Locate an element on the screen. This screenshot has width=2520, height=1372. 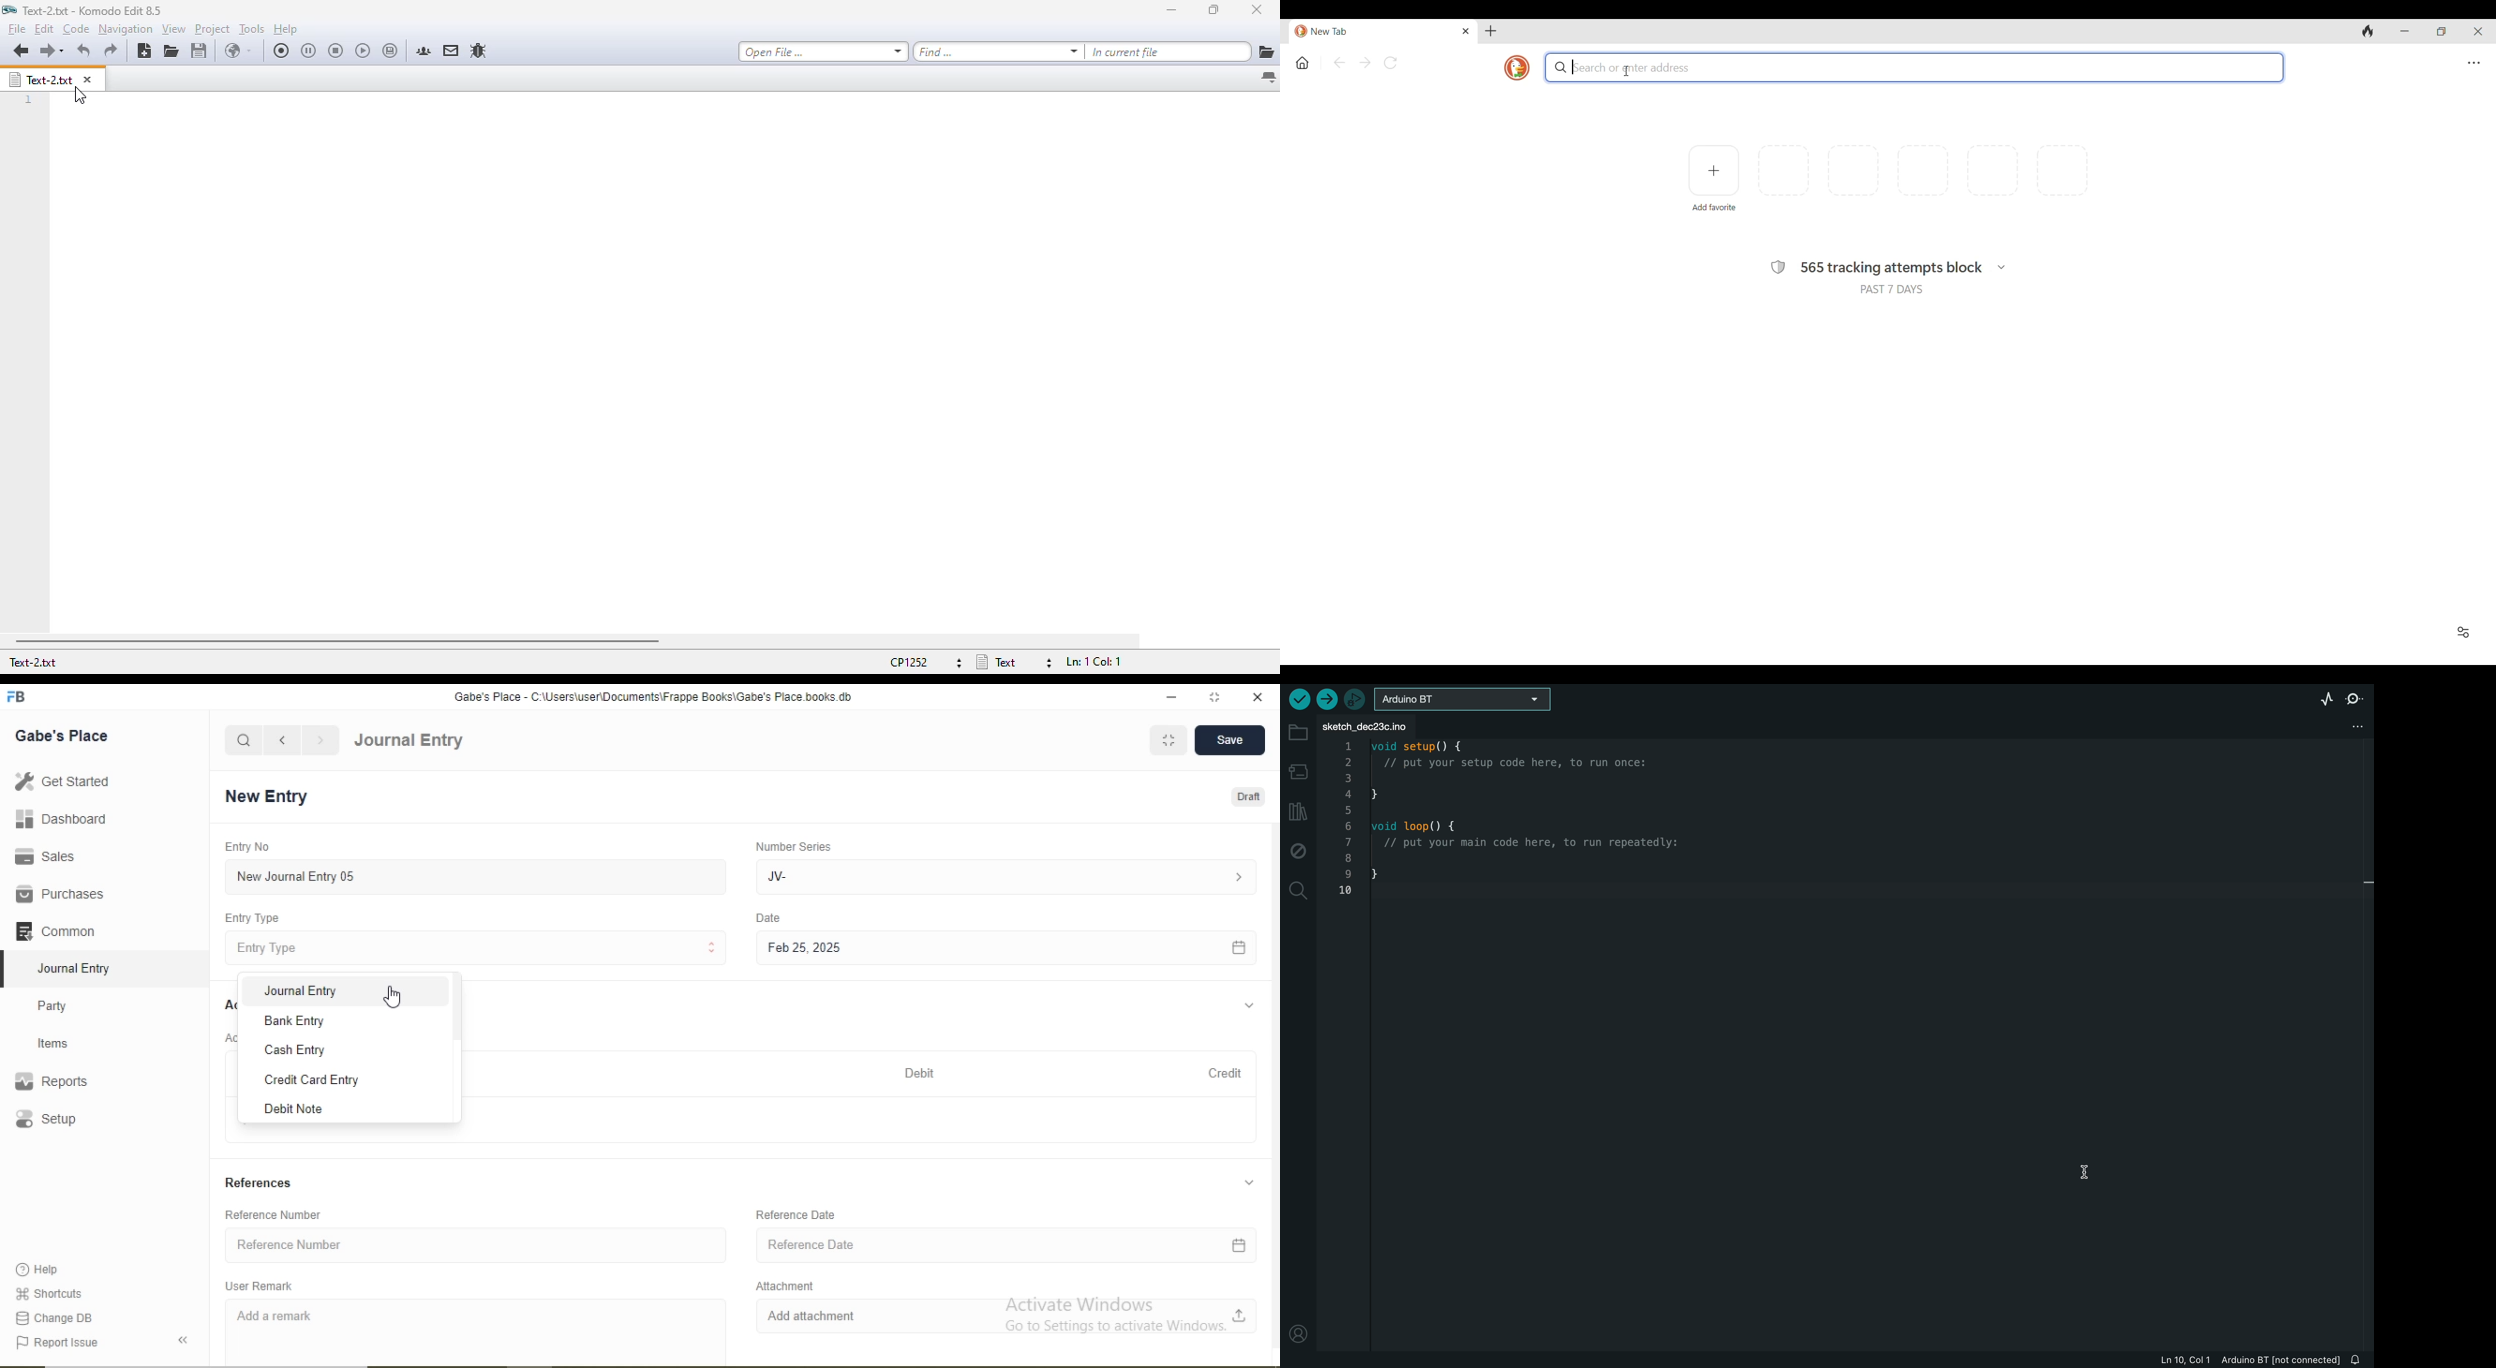
profile is located at coordinates (1297, 1331).